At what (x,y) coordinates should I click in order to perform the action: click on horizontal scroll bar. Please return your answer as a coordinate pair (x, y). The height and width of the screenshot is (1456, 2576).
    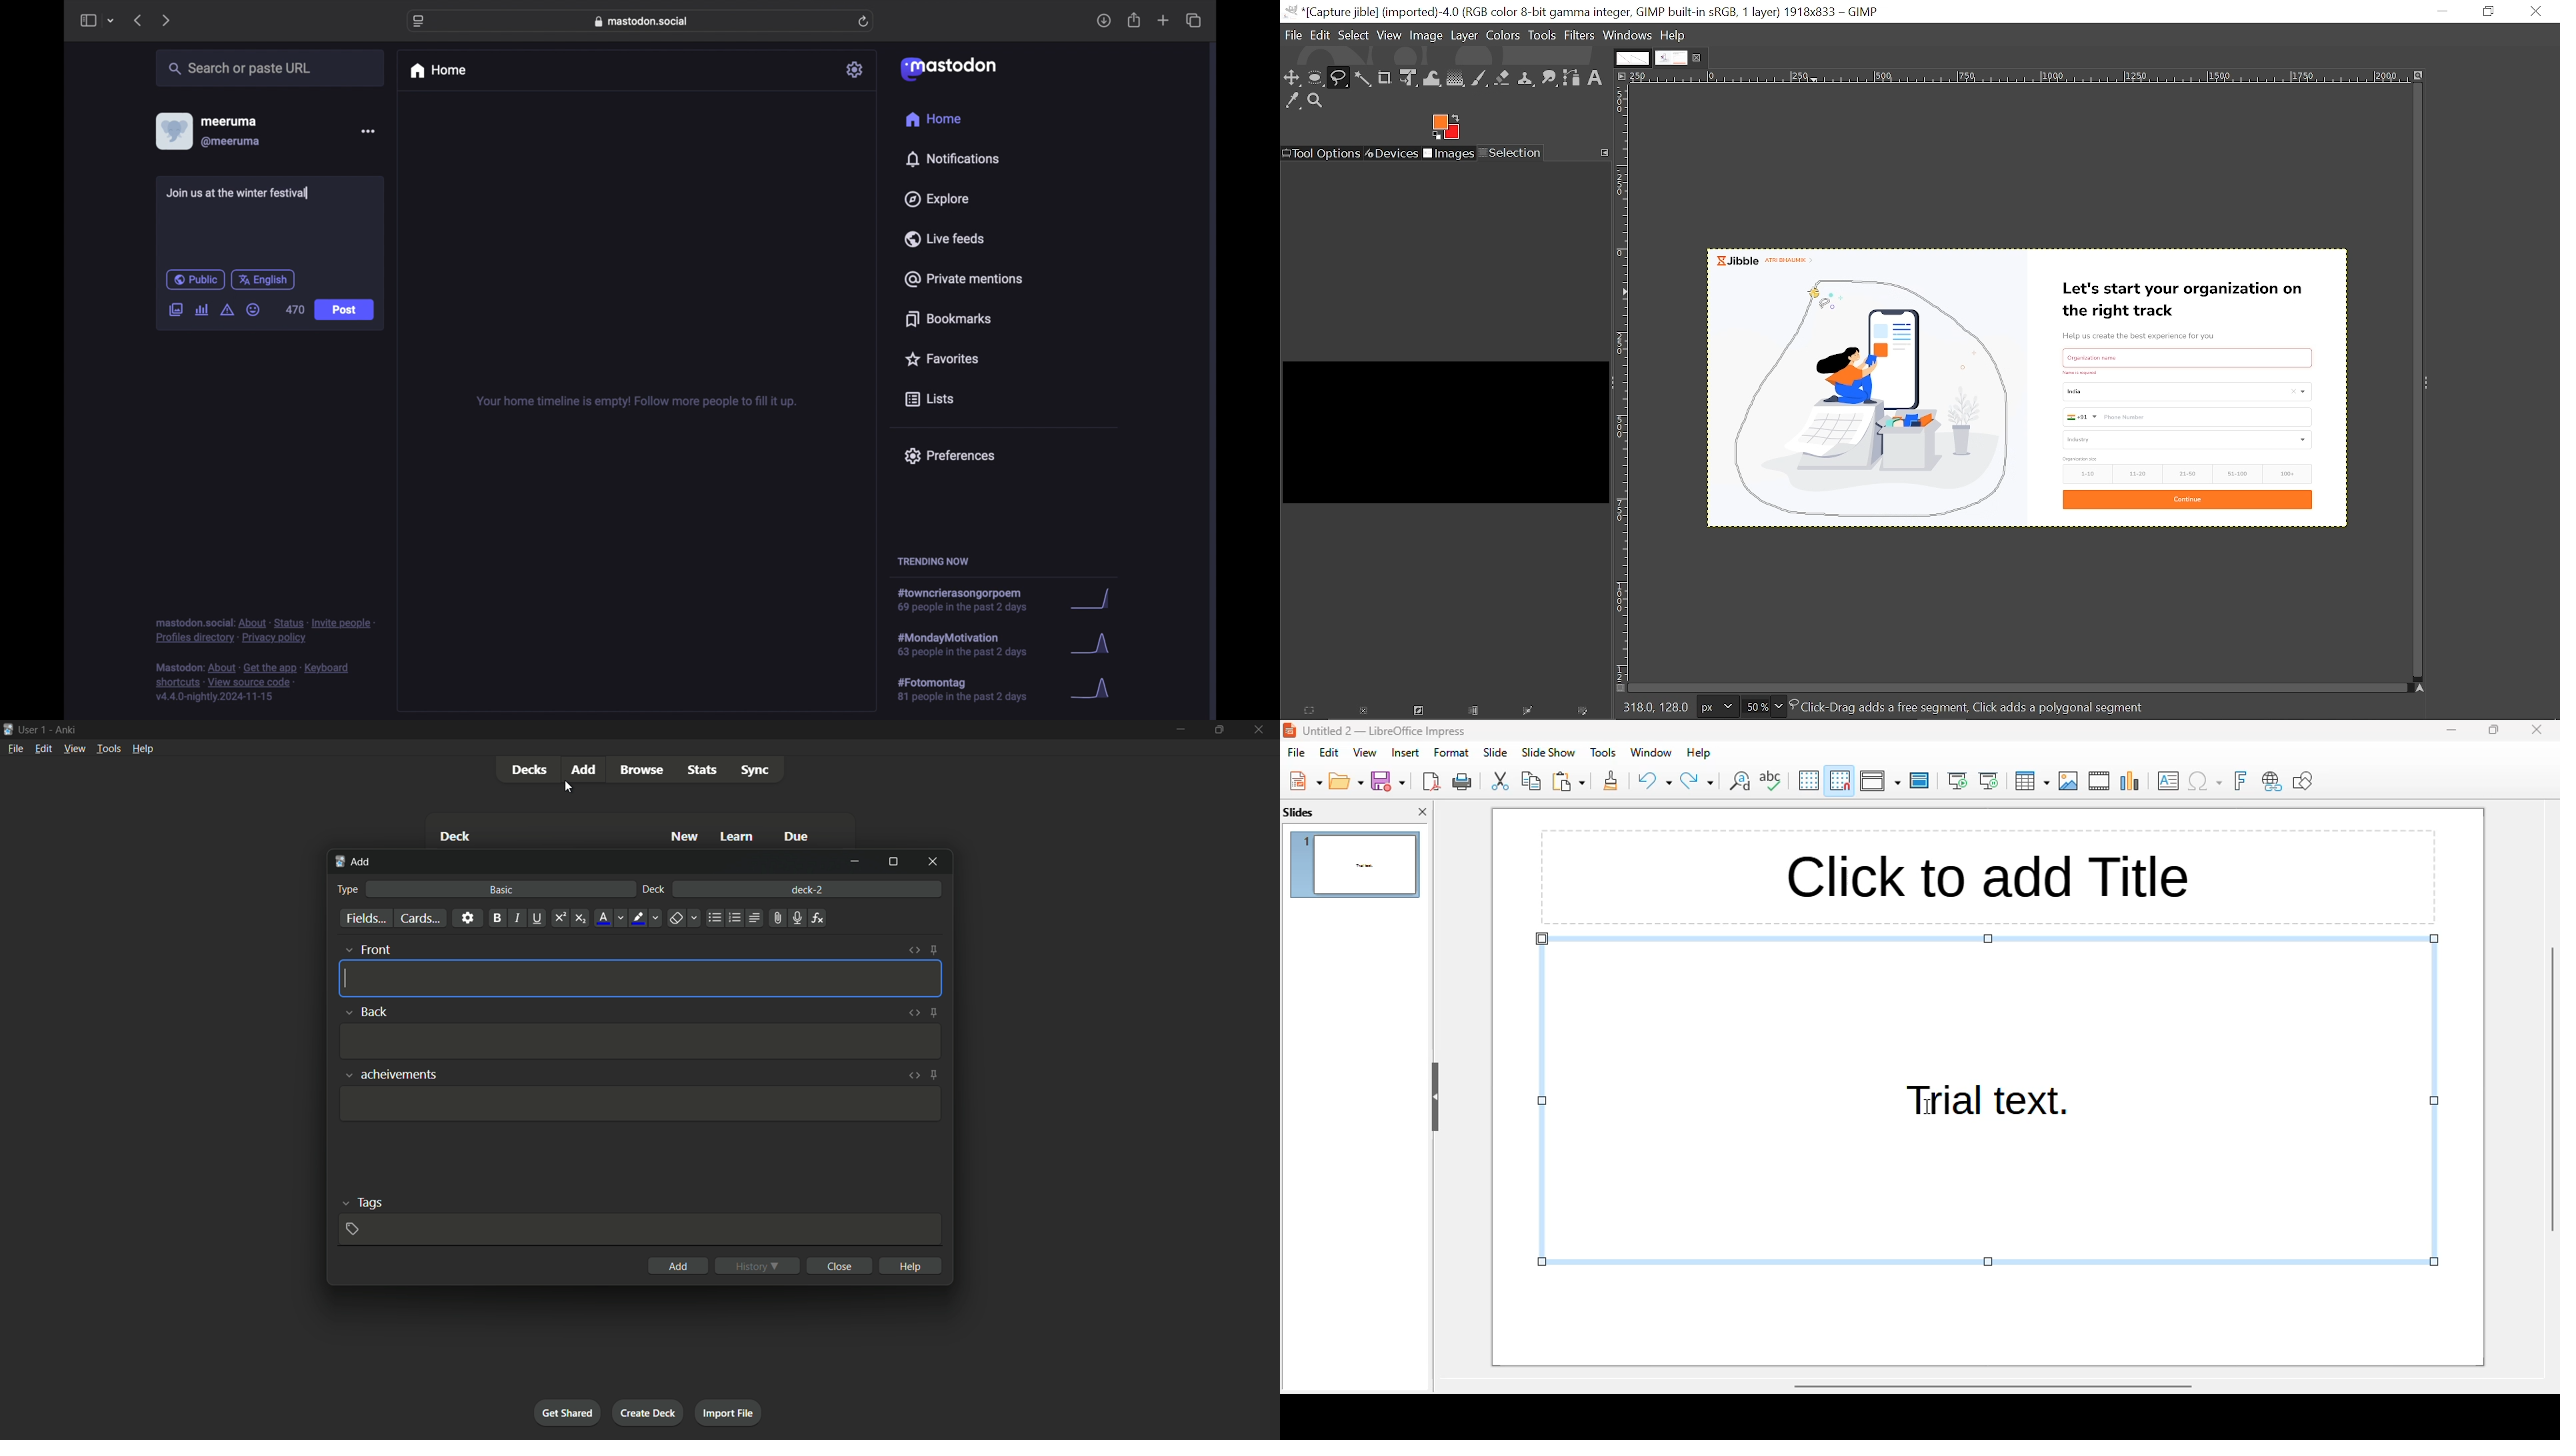
    Looking at the image, I should click on (1993, 1387).